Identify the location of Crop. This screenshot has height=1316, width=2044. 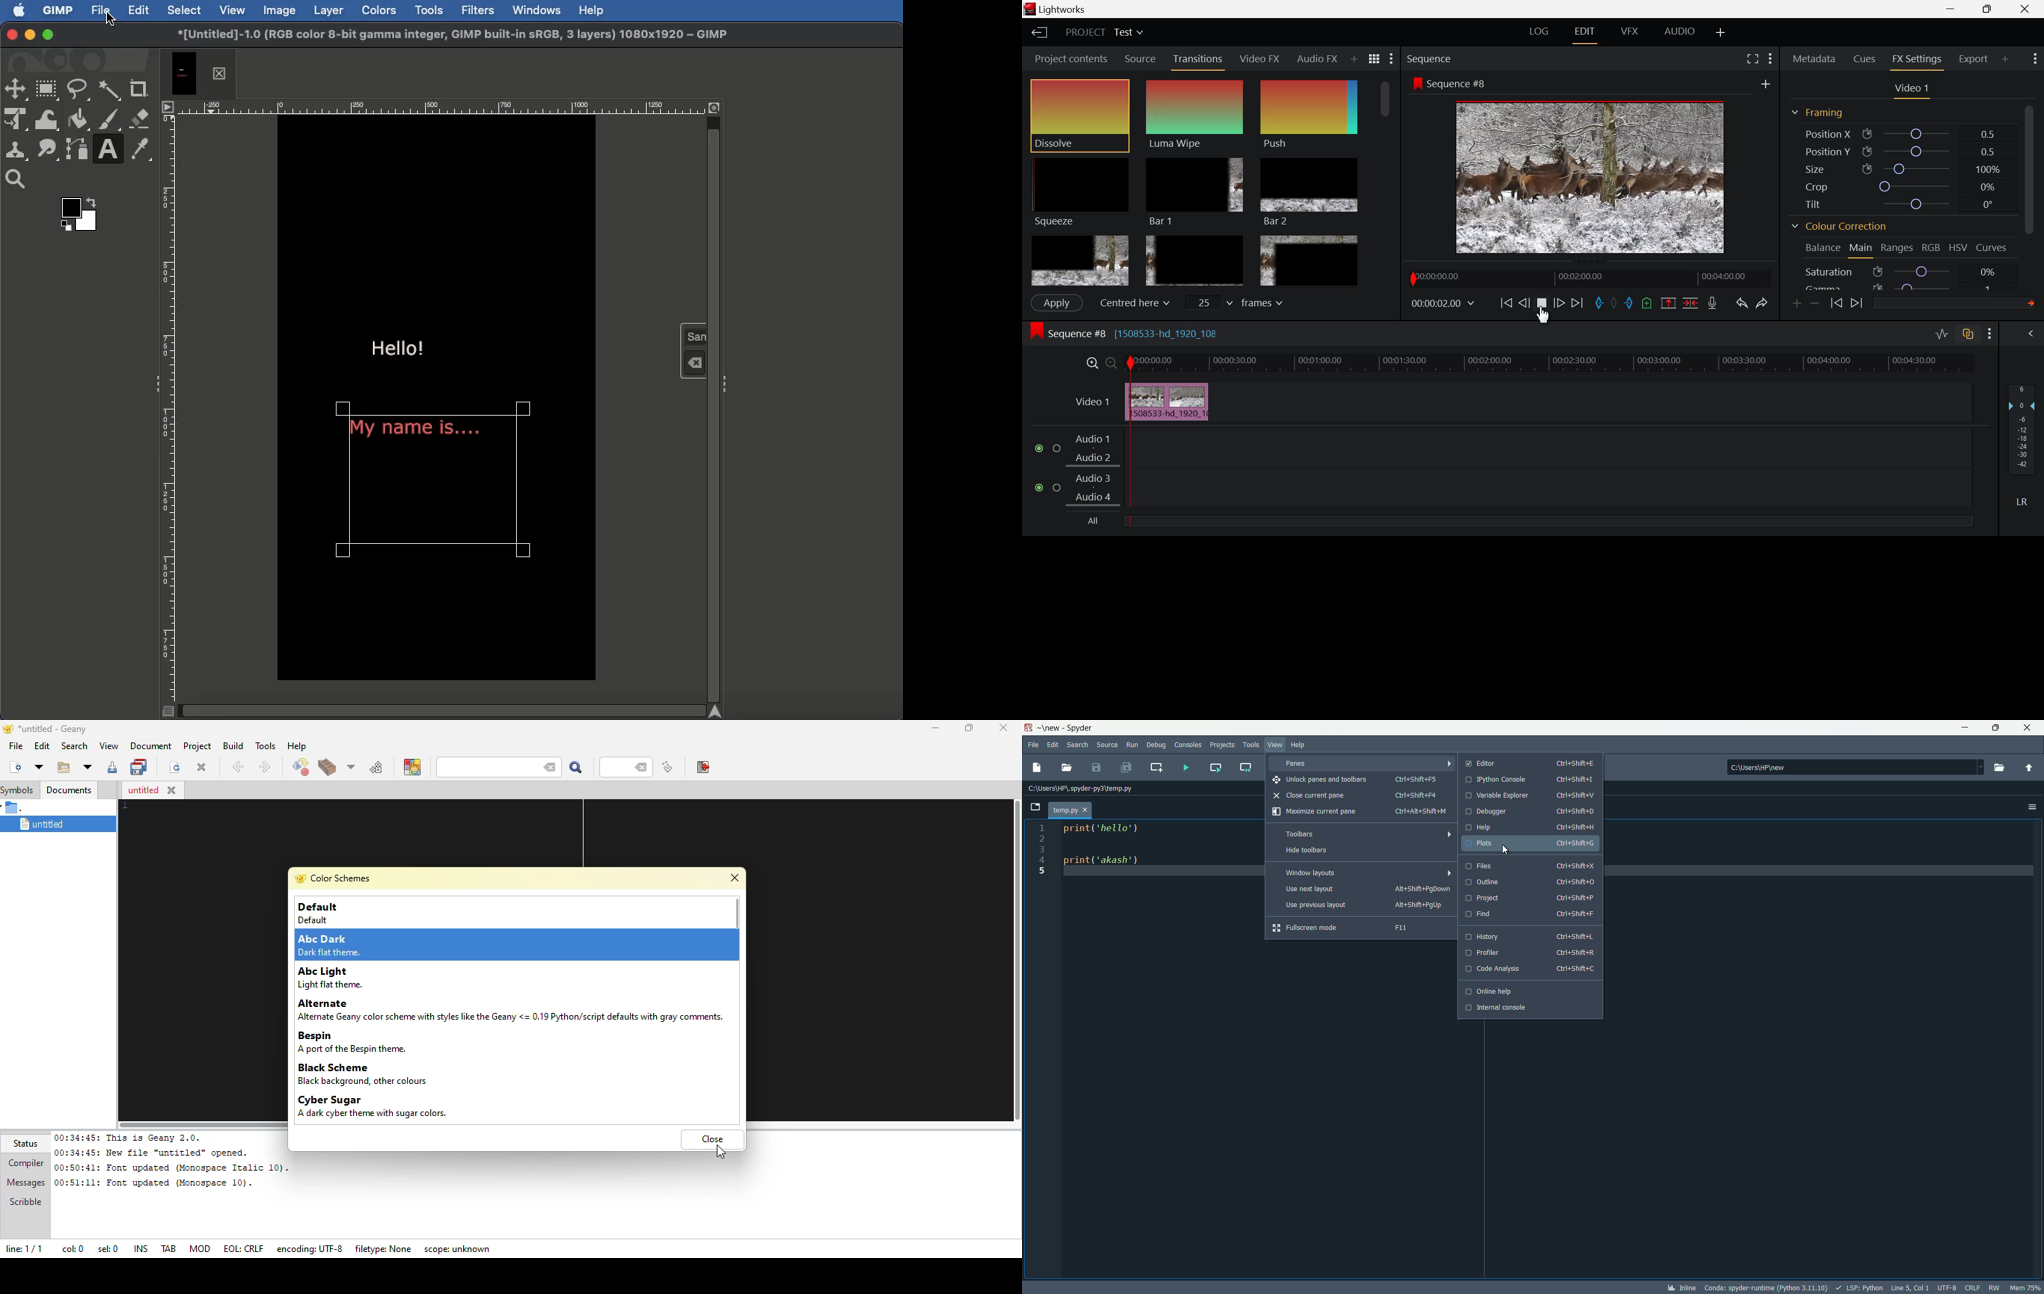
(139, 88).